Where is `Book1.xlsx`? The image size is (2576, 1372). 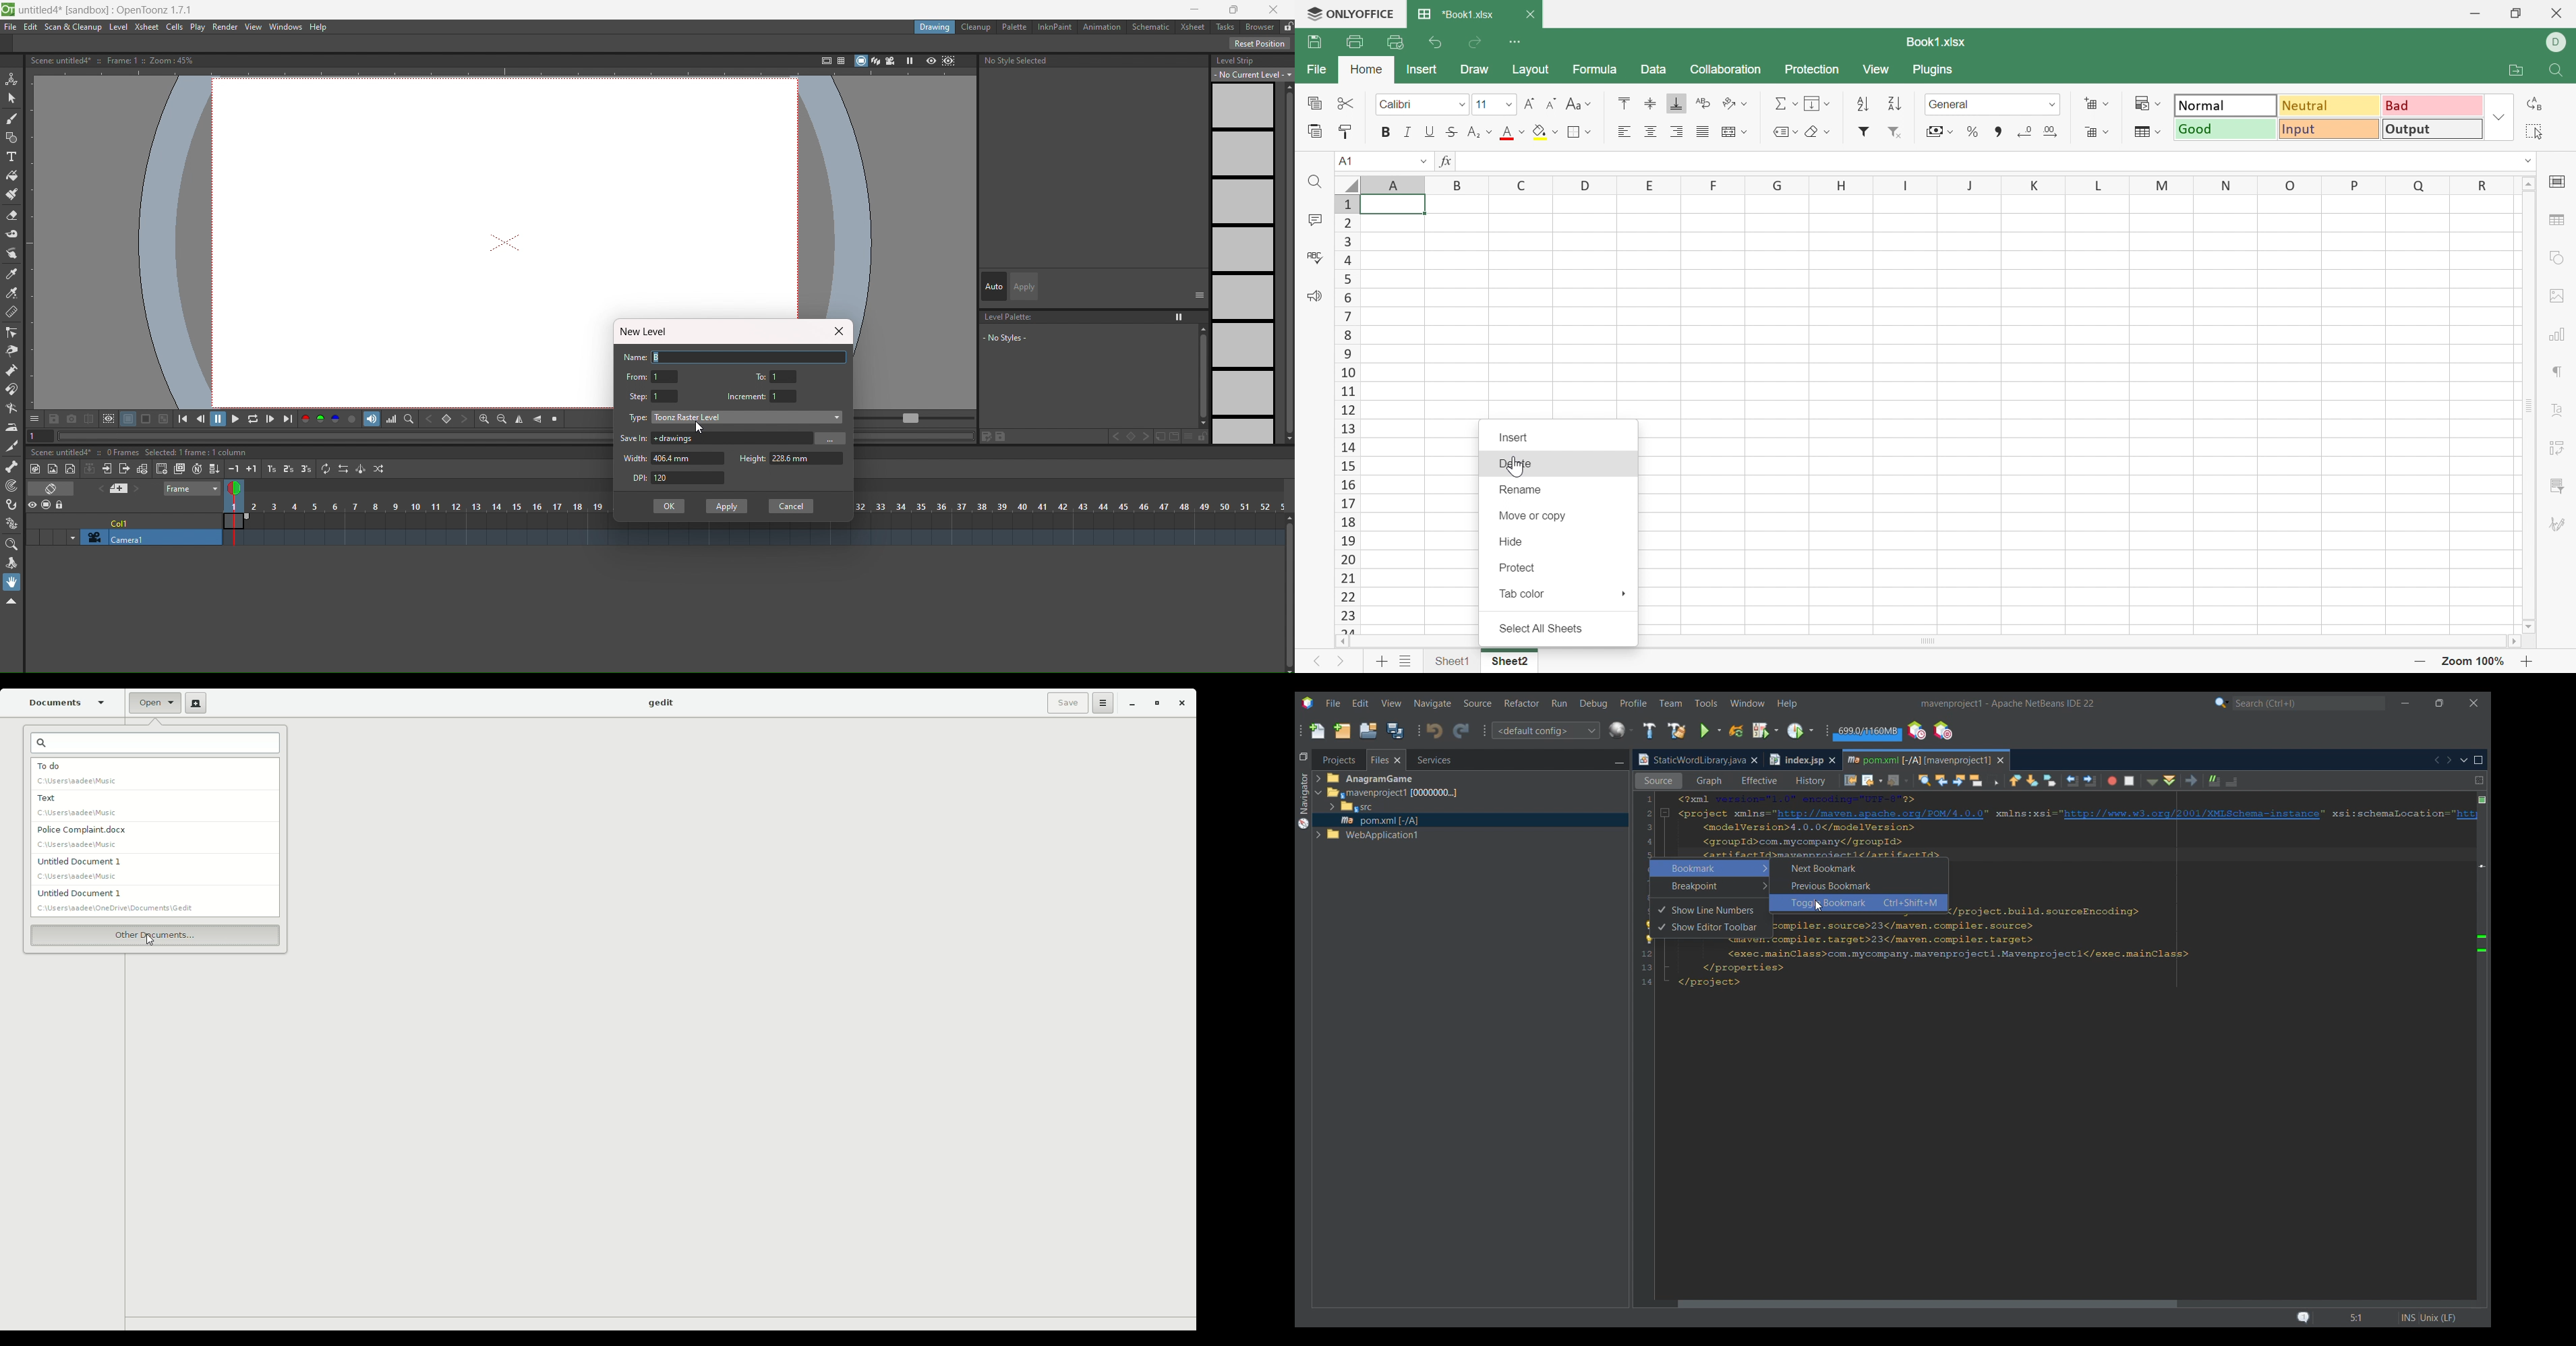
Book1.xlsx is located at coordinates (1938, 42).